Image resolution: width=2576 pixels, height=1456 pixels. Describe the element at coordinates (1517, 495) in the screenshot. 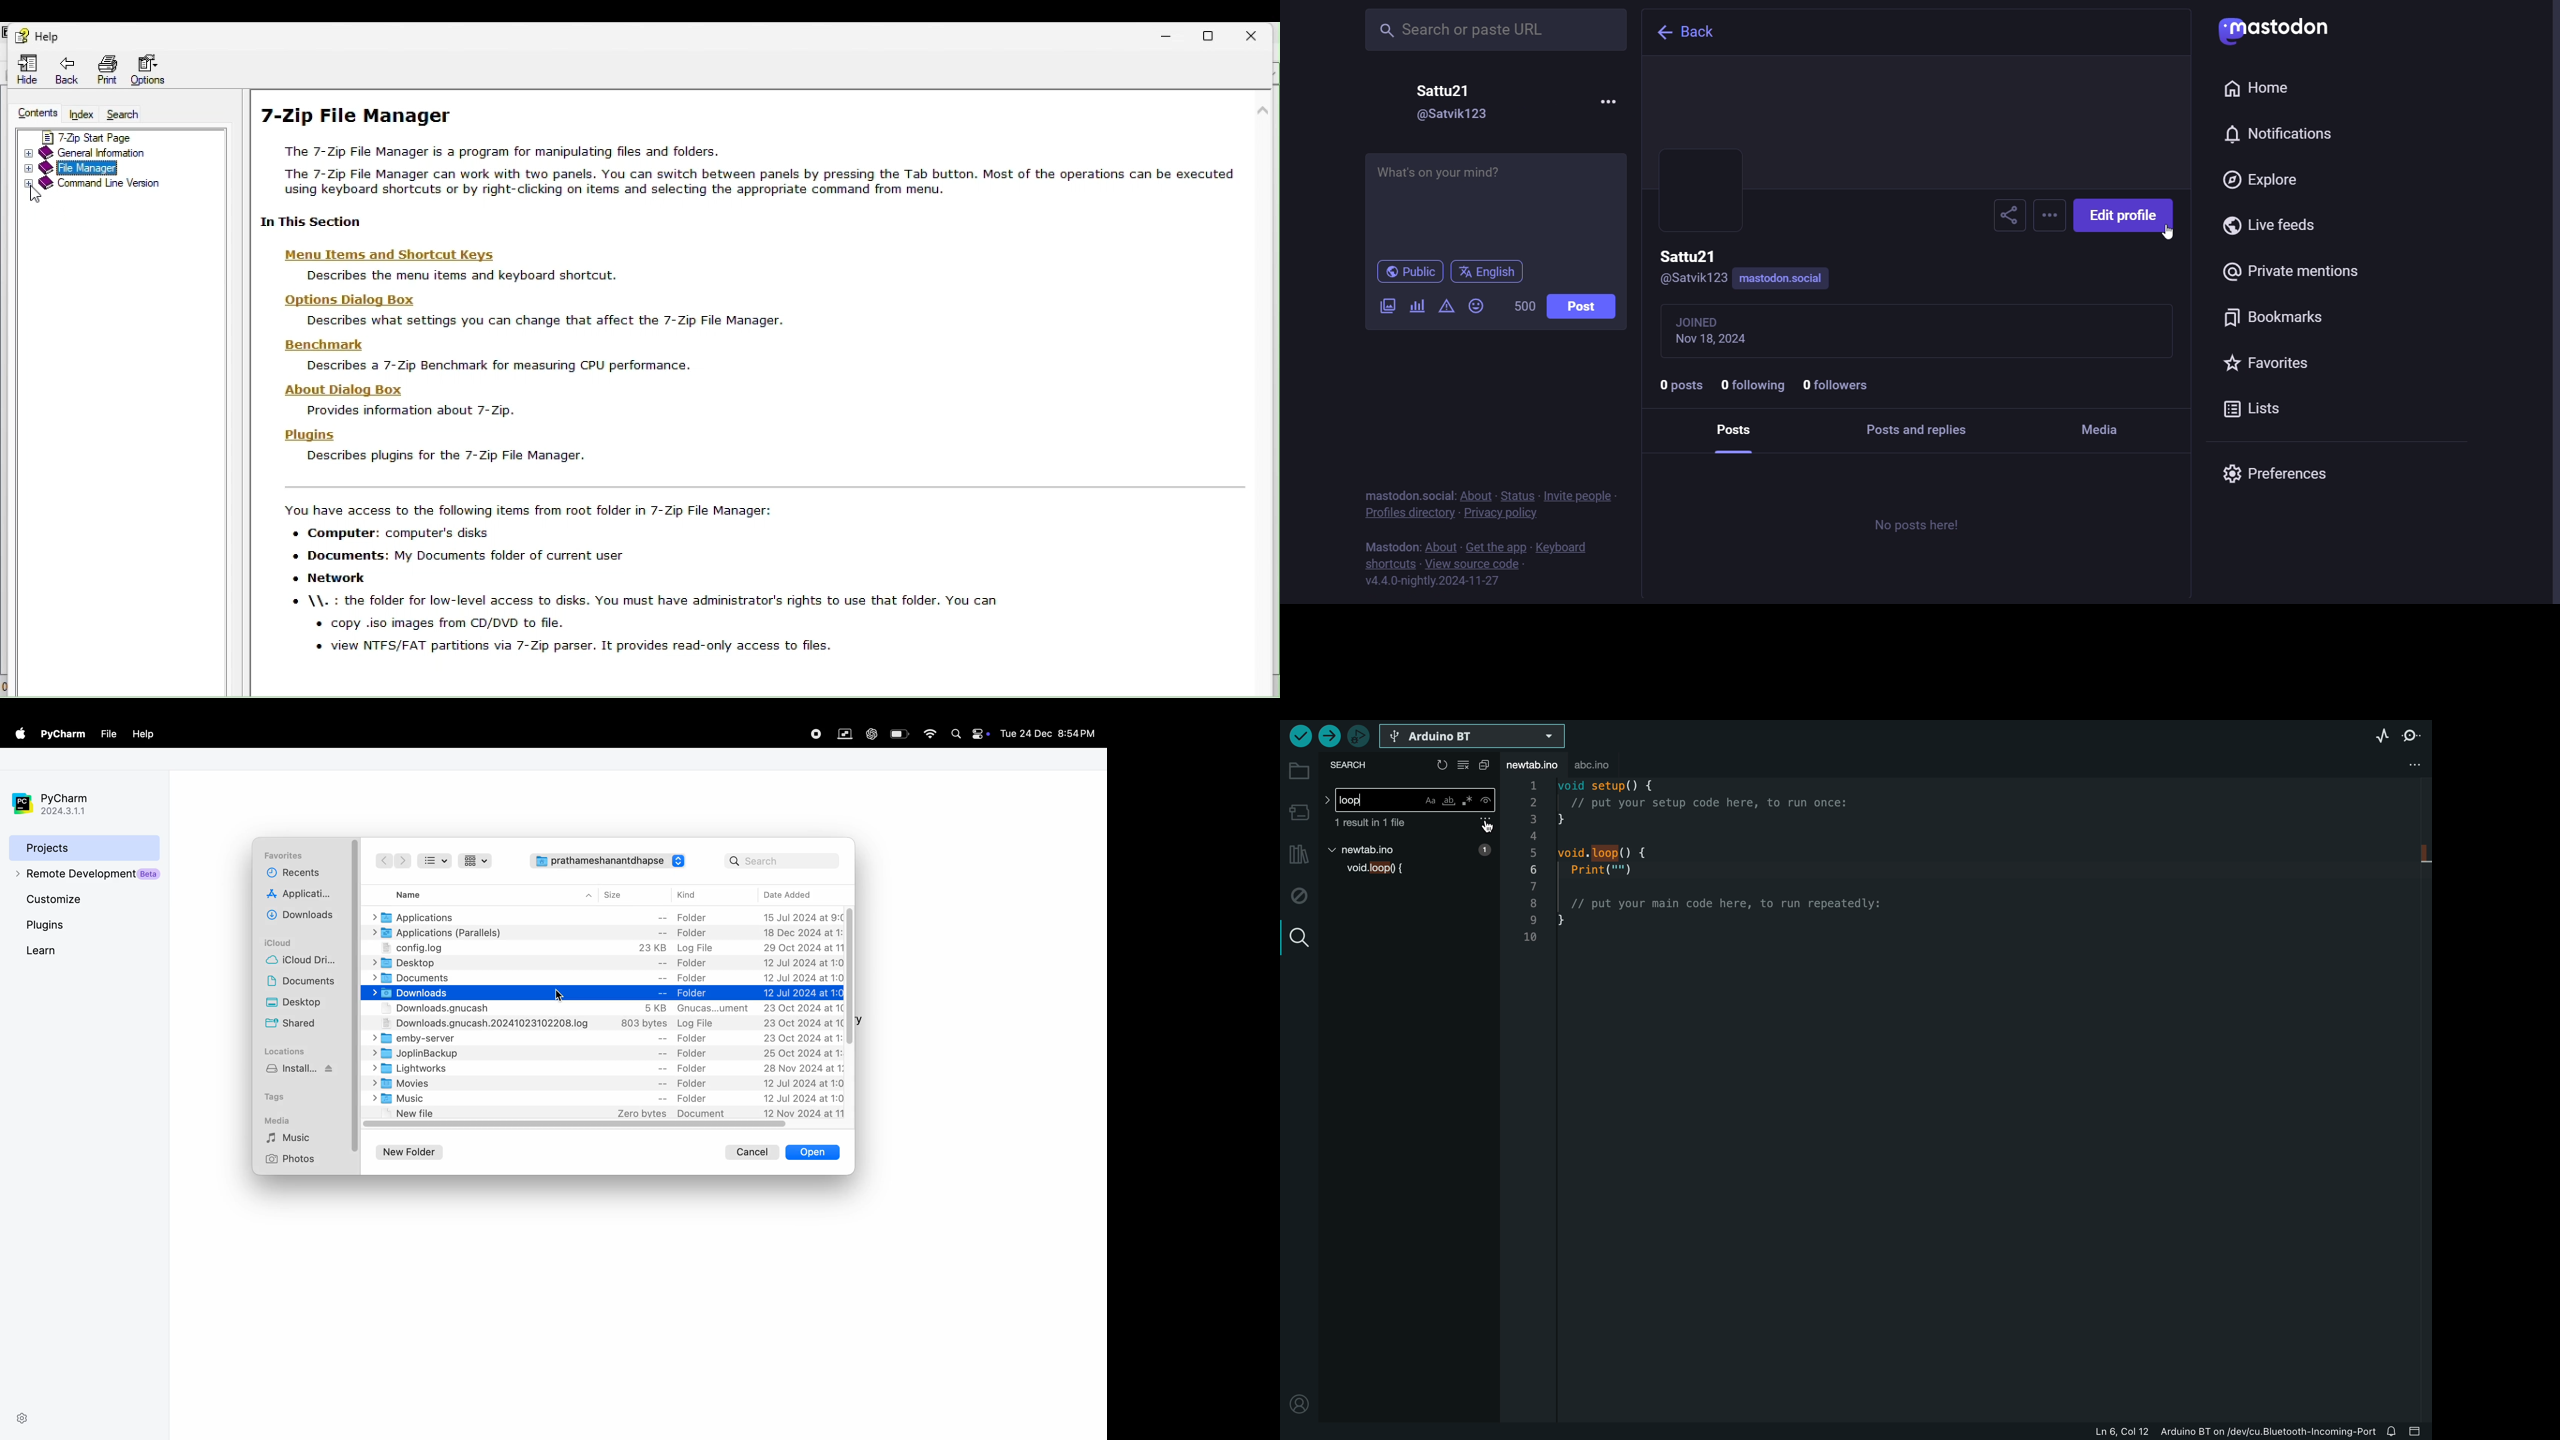

I see `status` at that location.